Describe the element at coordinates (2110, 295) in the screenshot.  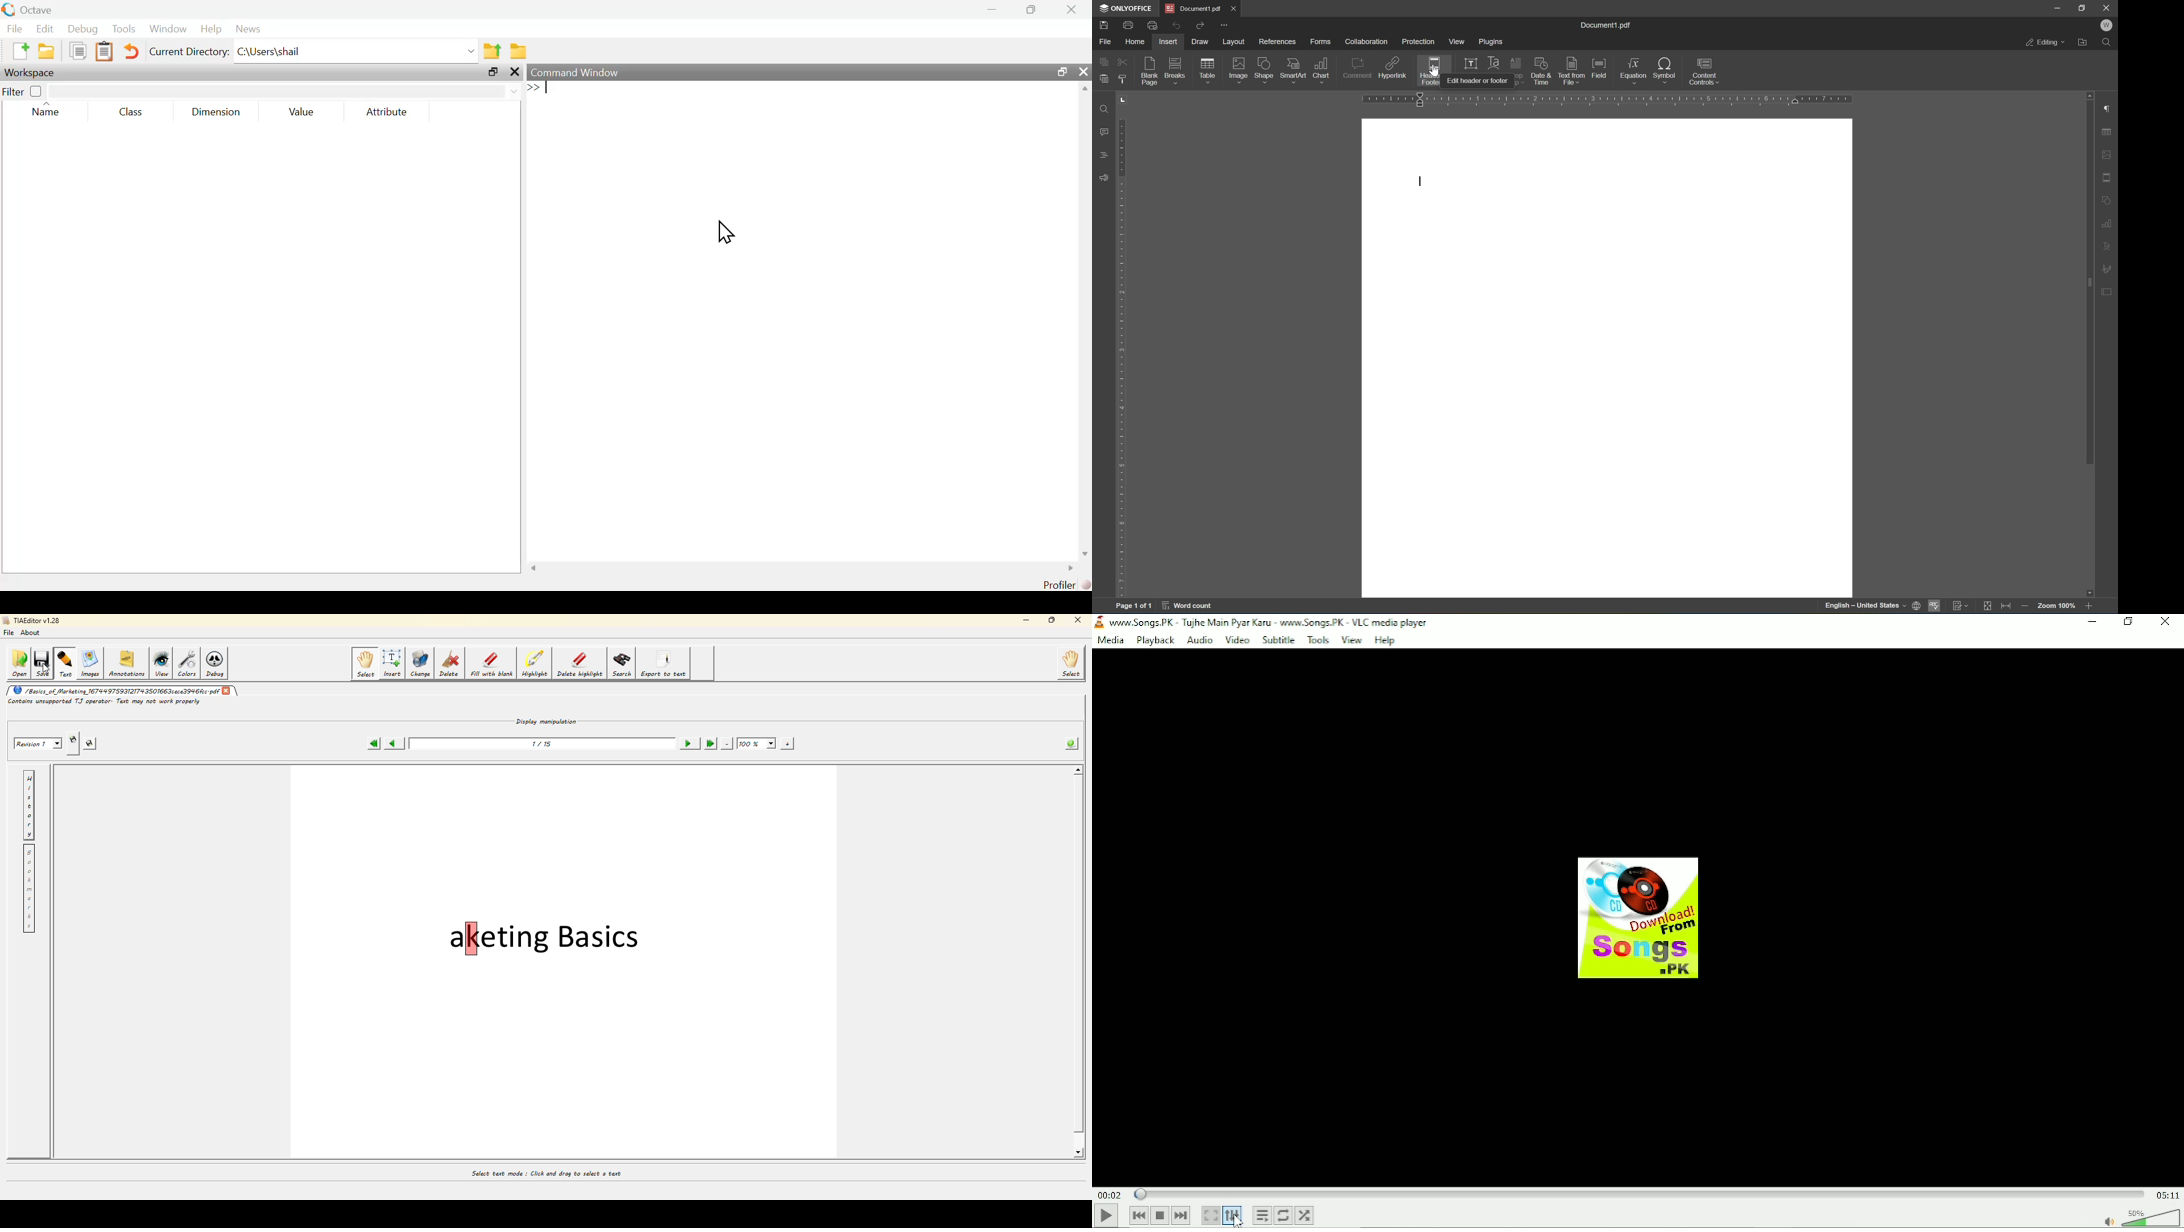
I see `form settings` at that location.